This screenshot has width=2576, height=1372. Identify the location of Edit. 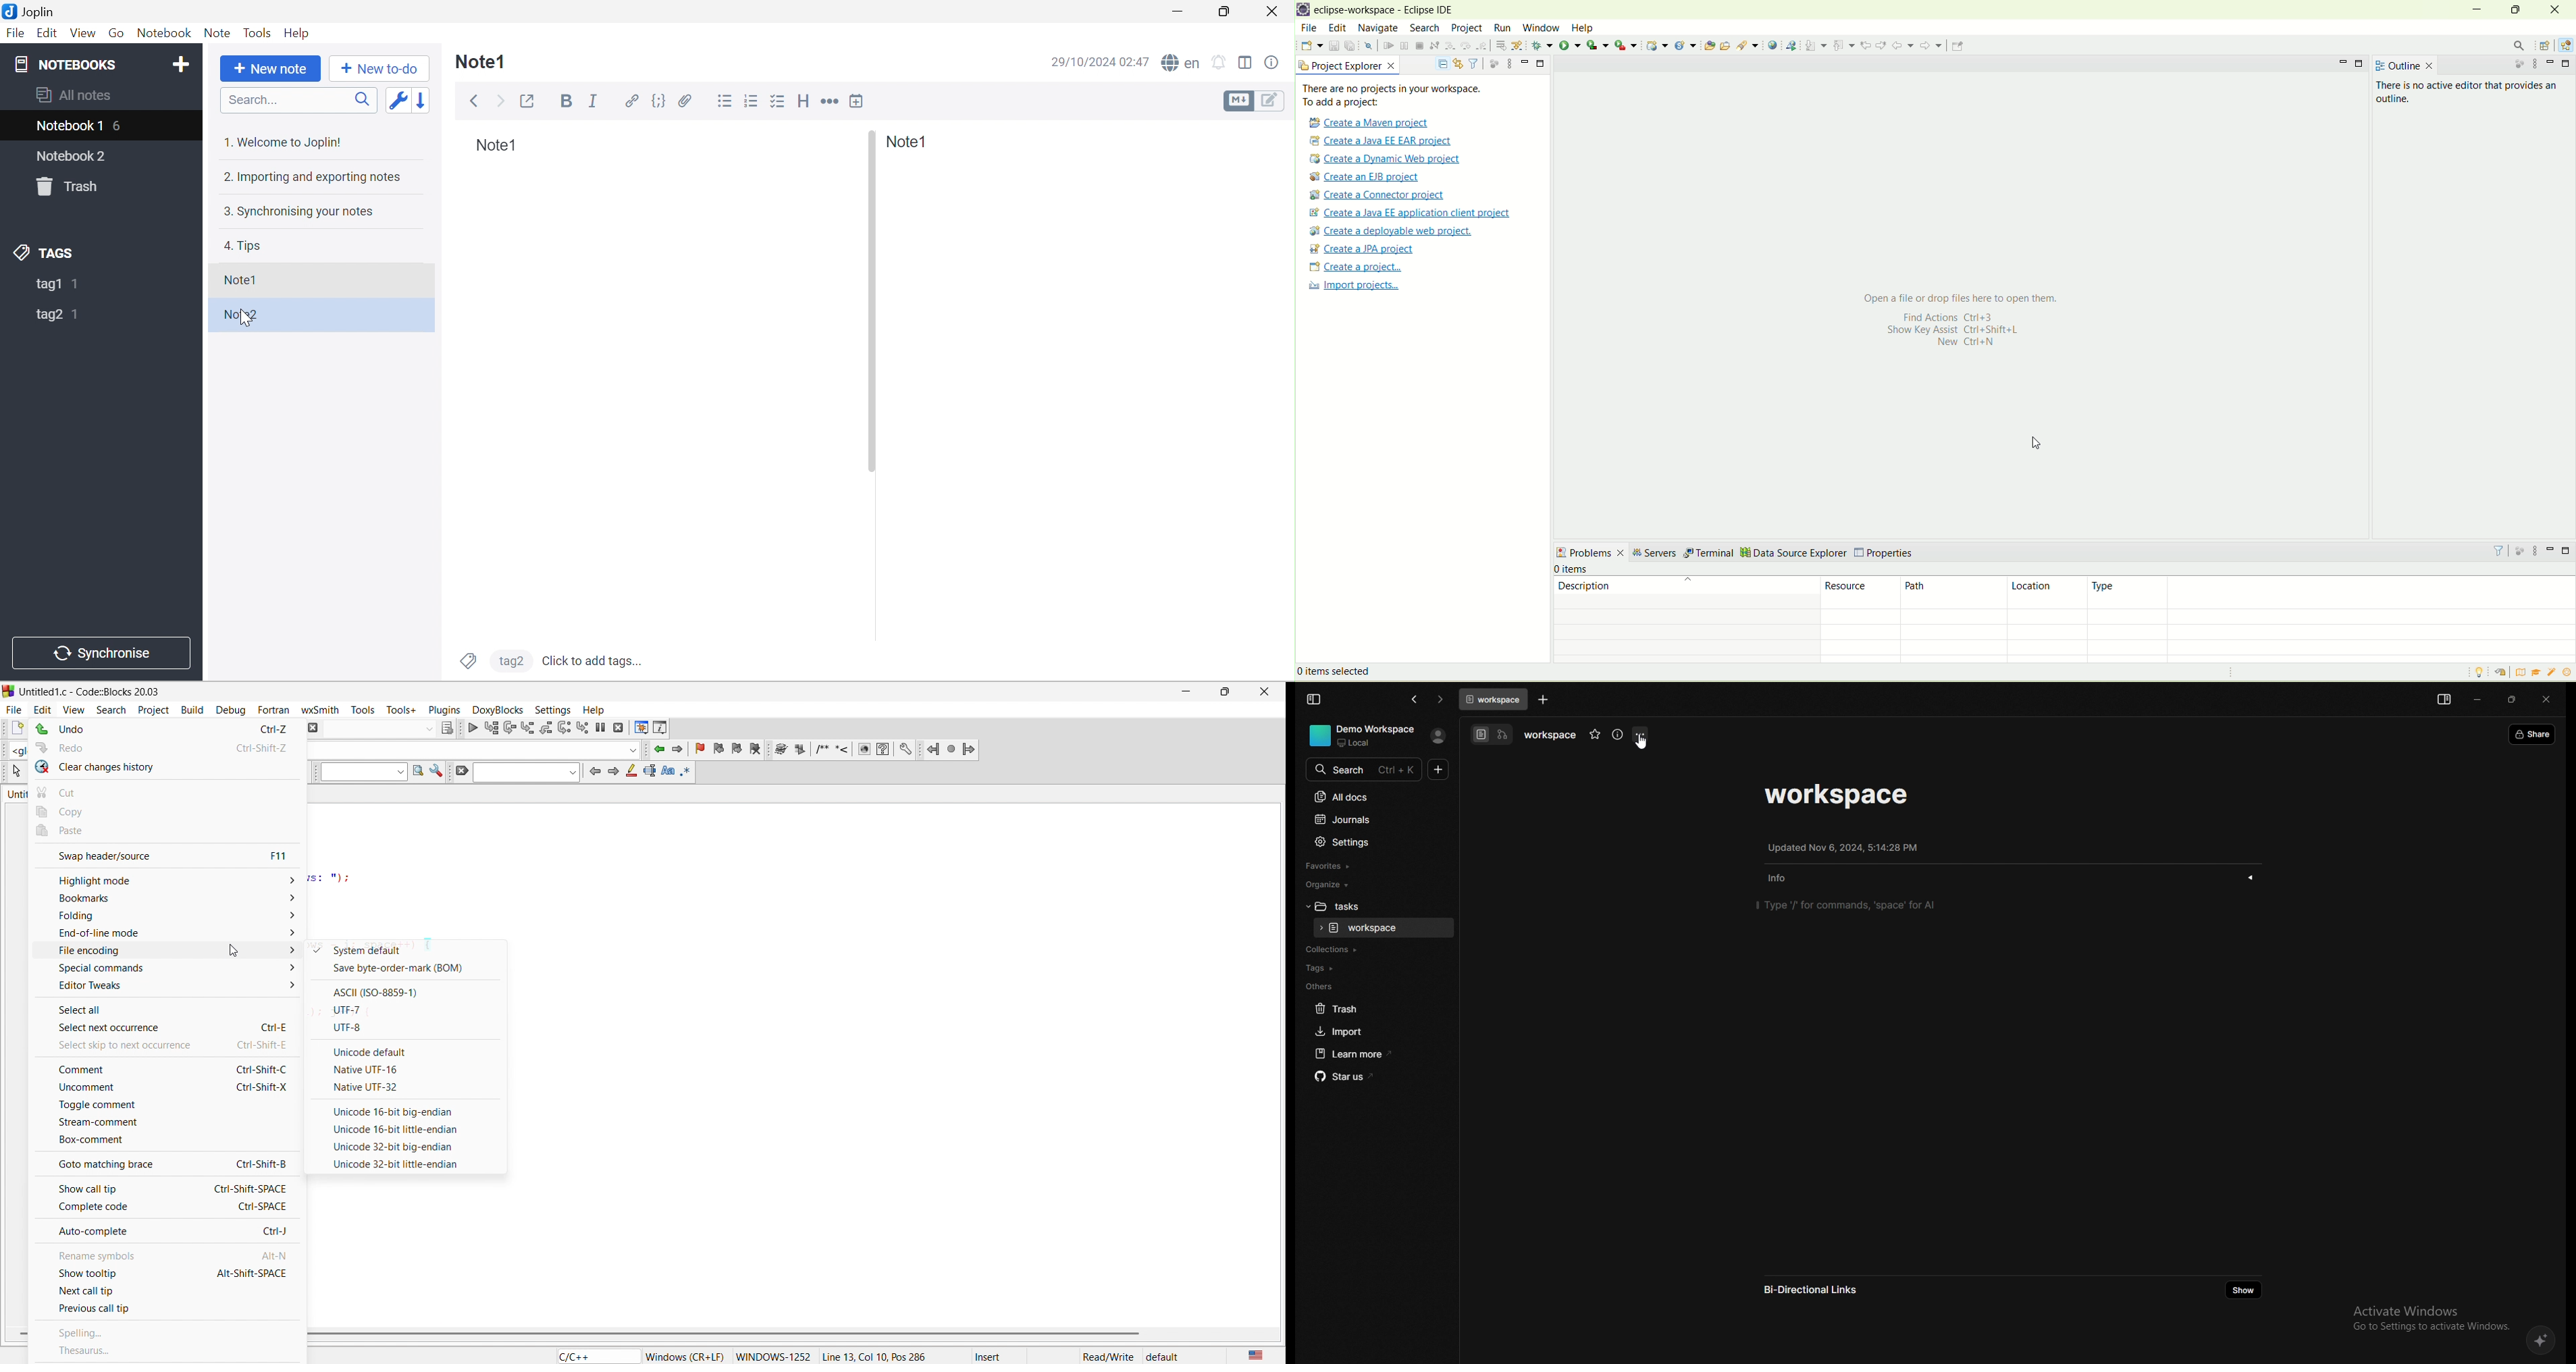
(47, 34).